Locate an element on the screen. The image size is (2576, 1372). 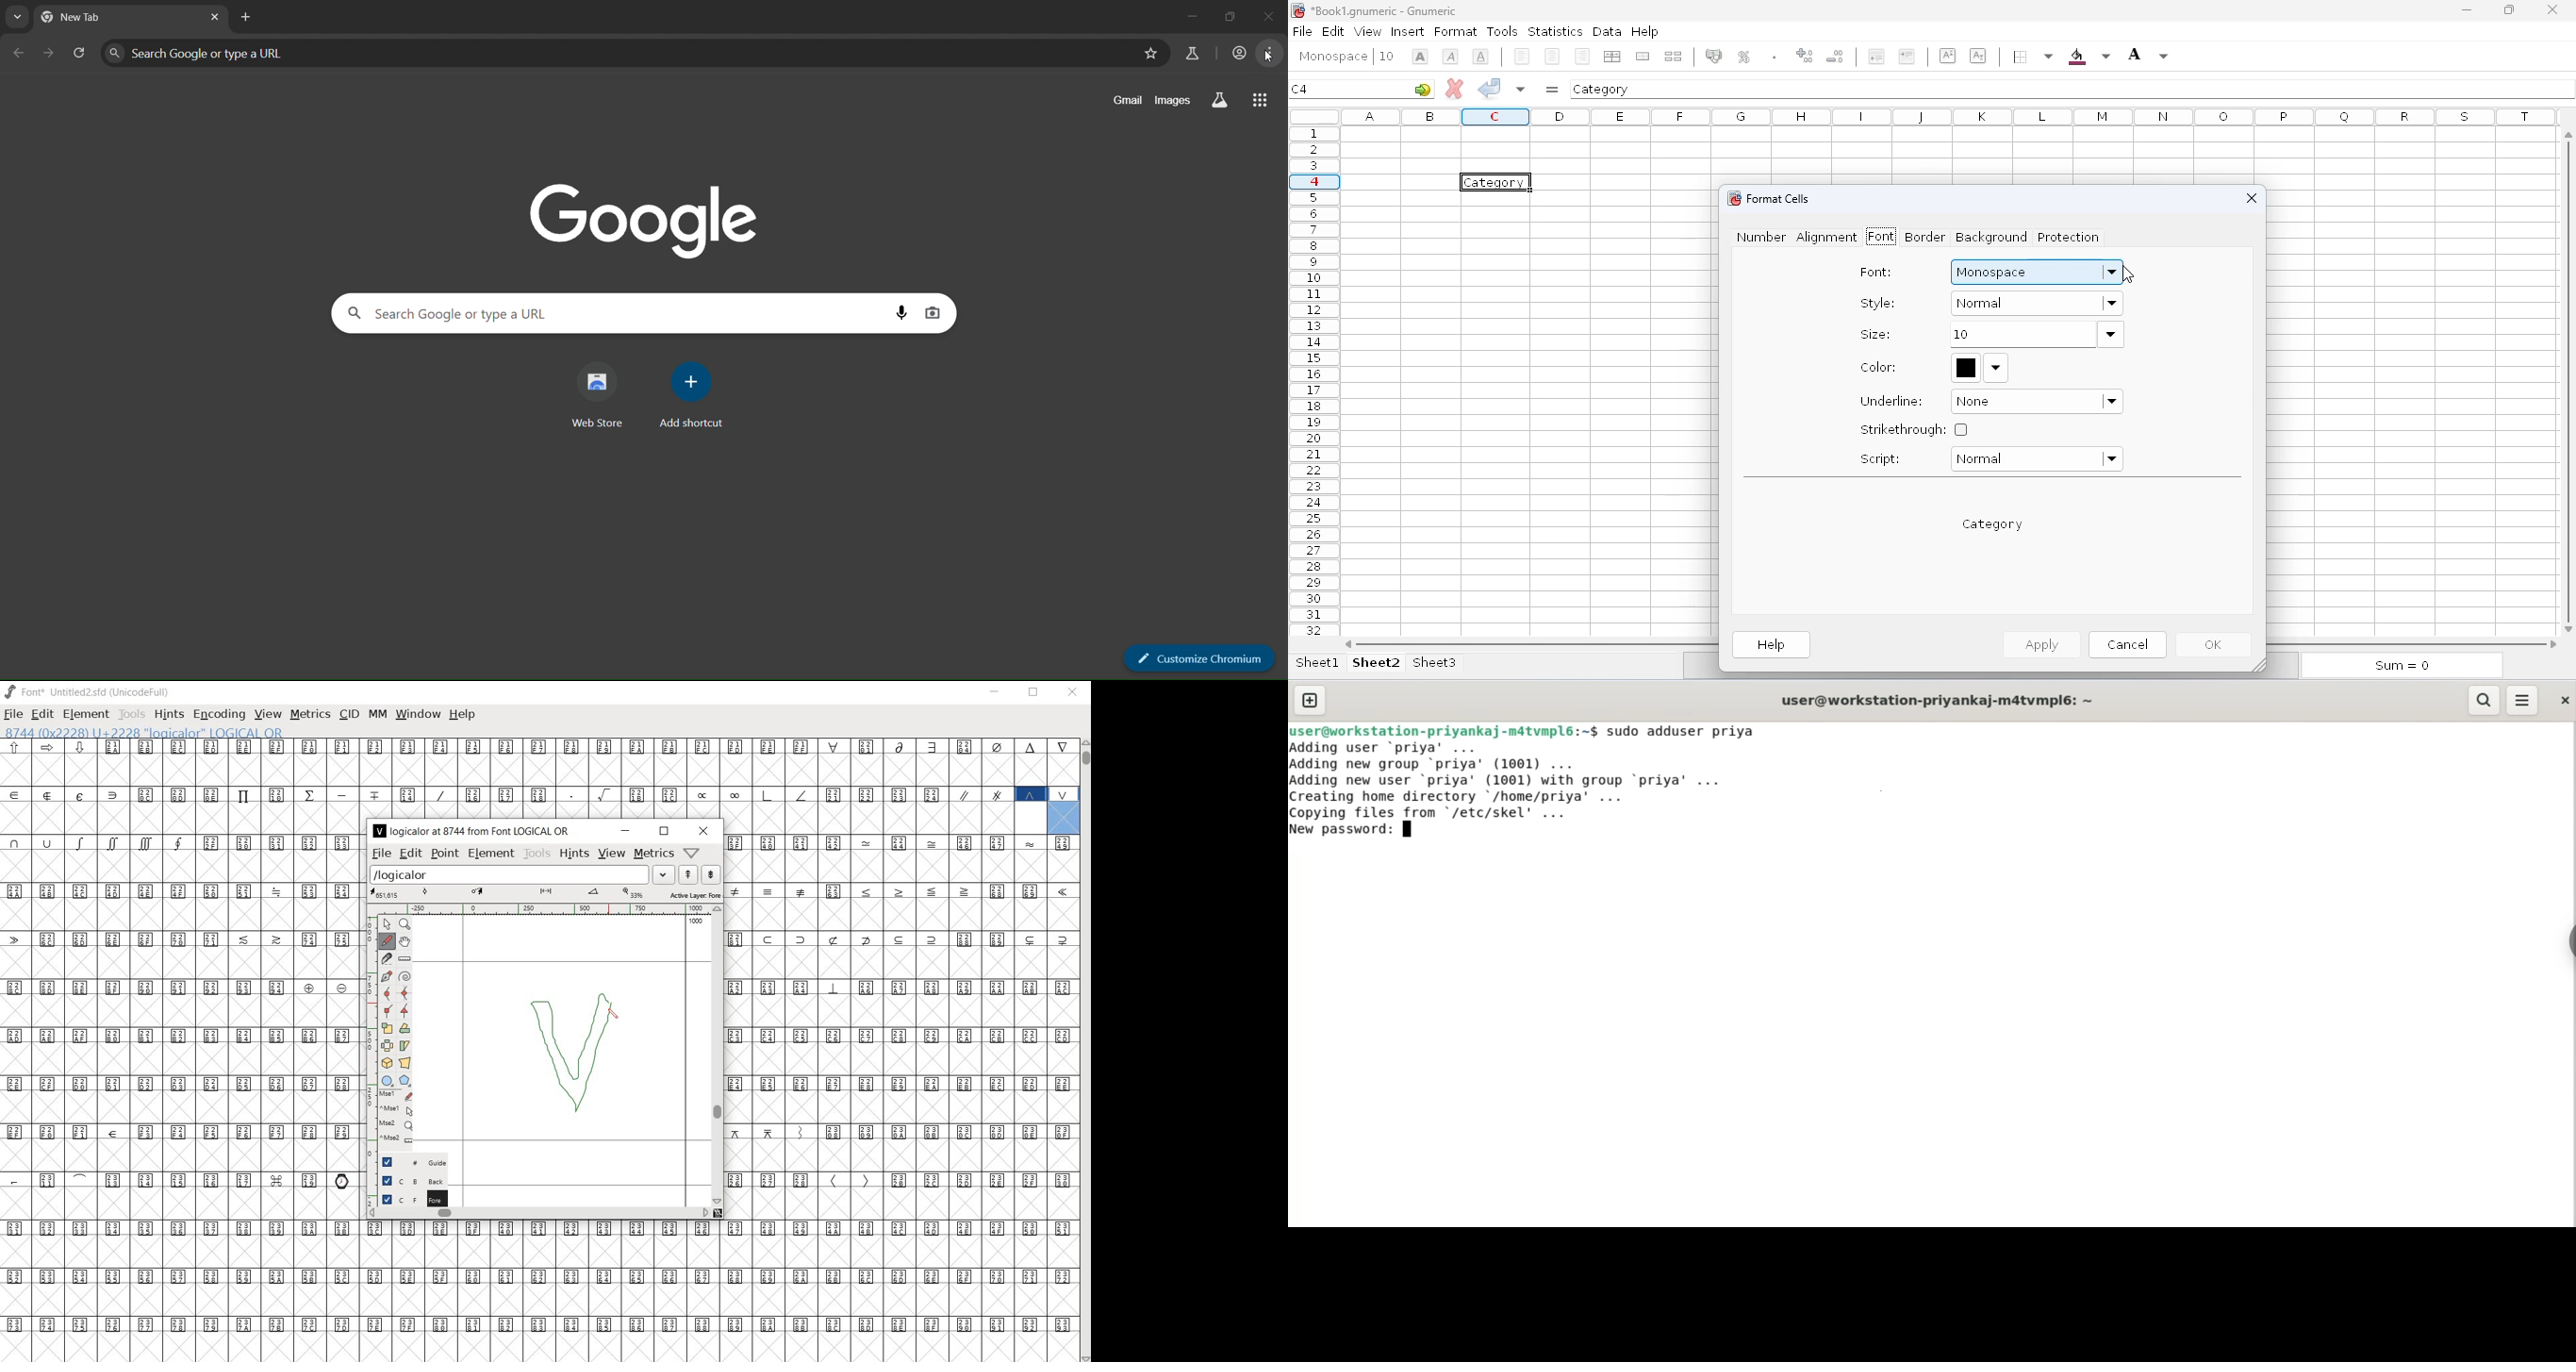
logicalor at 8744 from Font LOGICAL OR is located at coordinates (473, 832).